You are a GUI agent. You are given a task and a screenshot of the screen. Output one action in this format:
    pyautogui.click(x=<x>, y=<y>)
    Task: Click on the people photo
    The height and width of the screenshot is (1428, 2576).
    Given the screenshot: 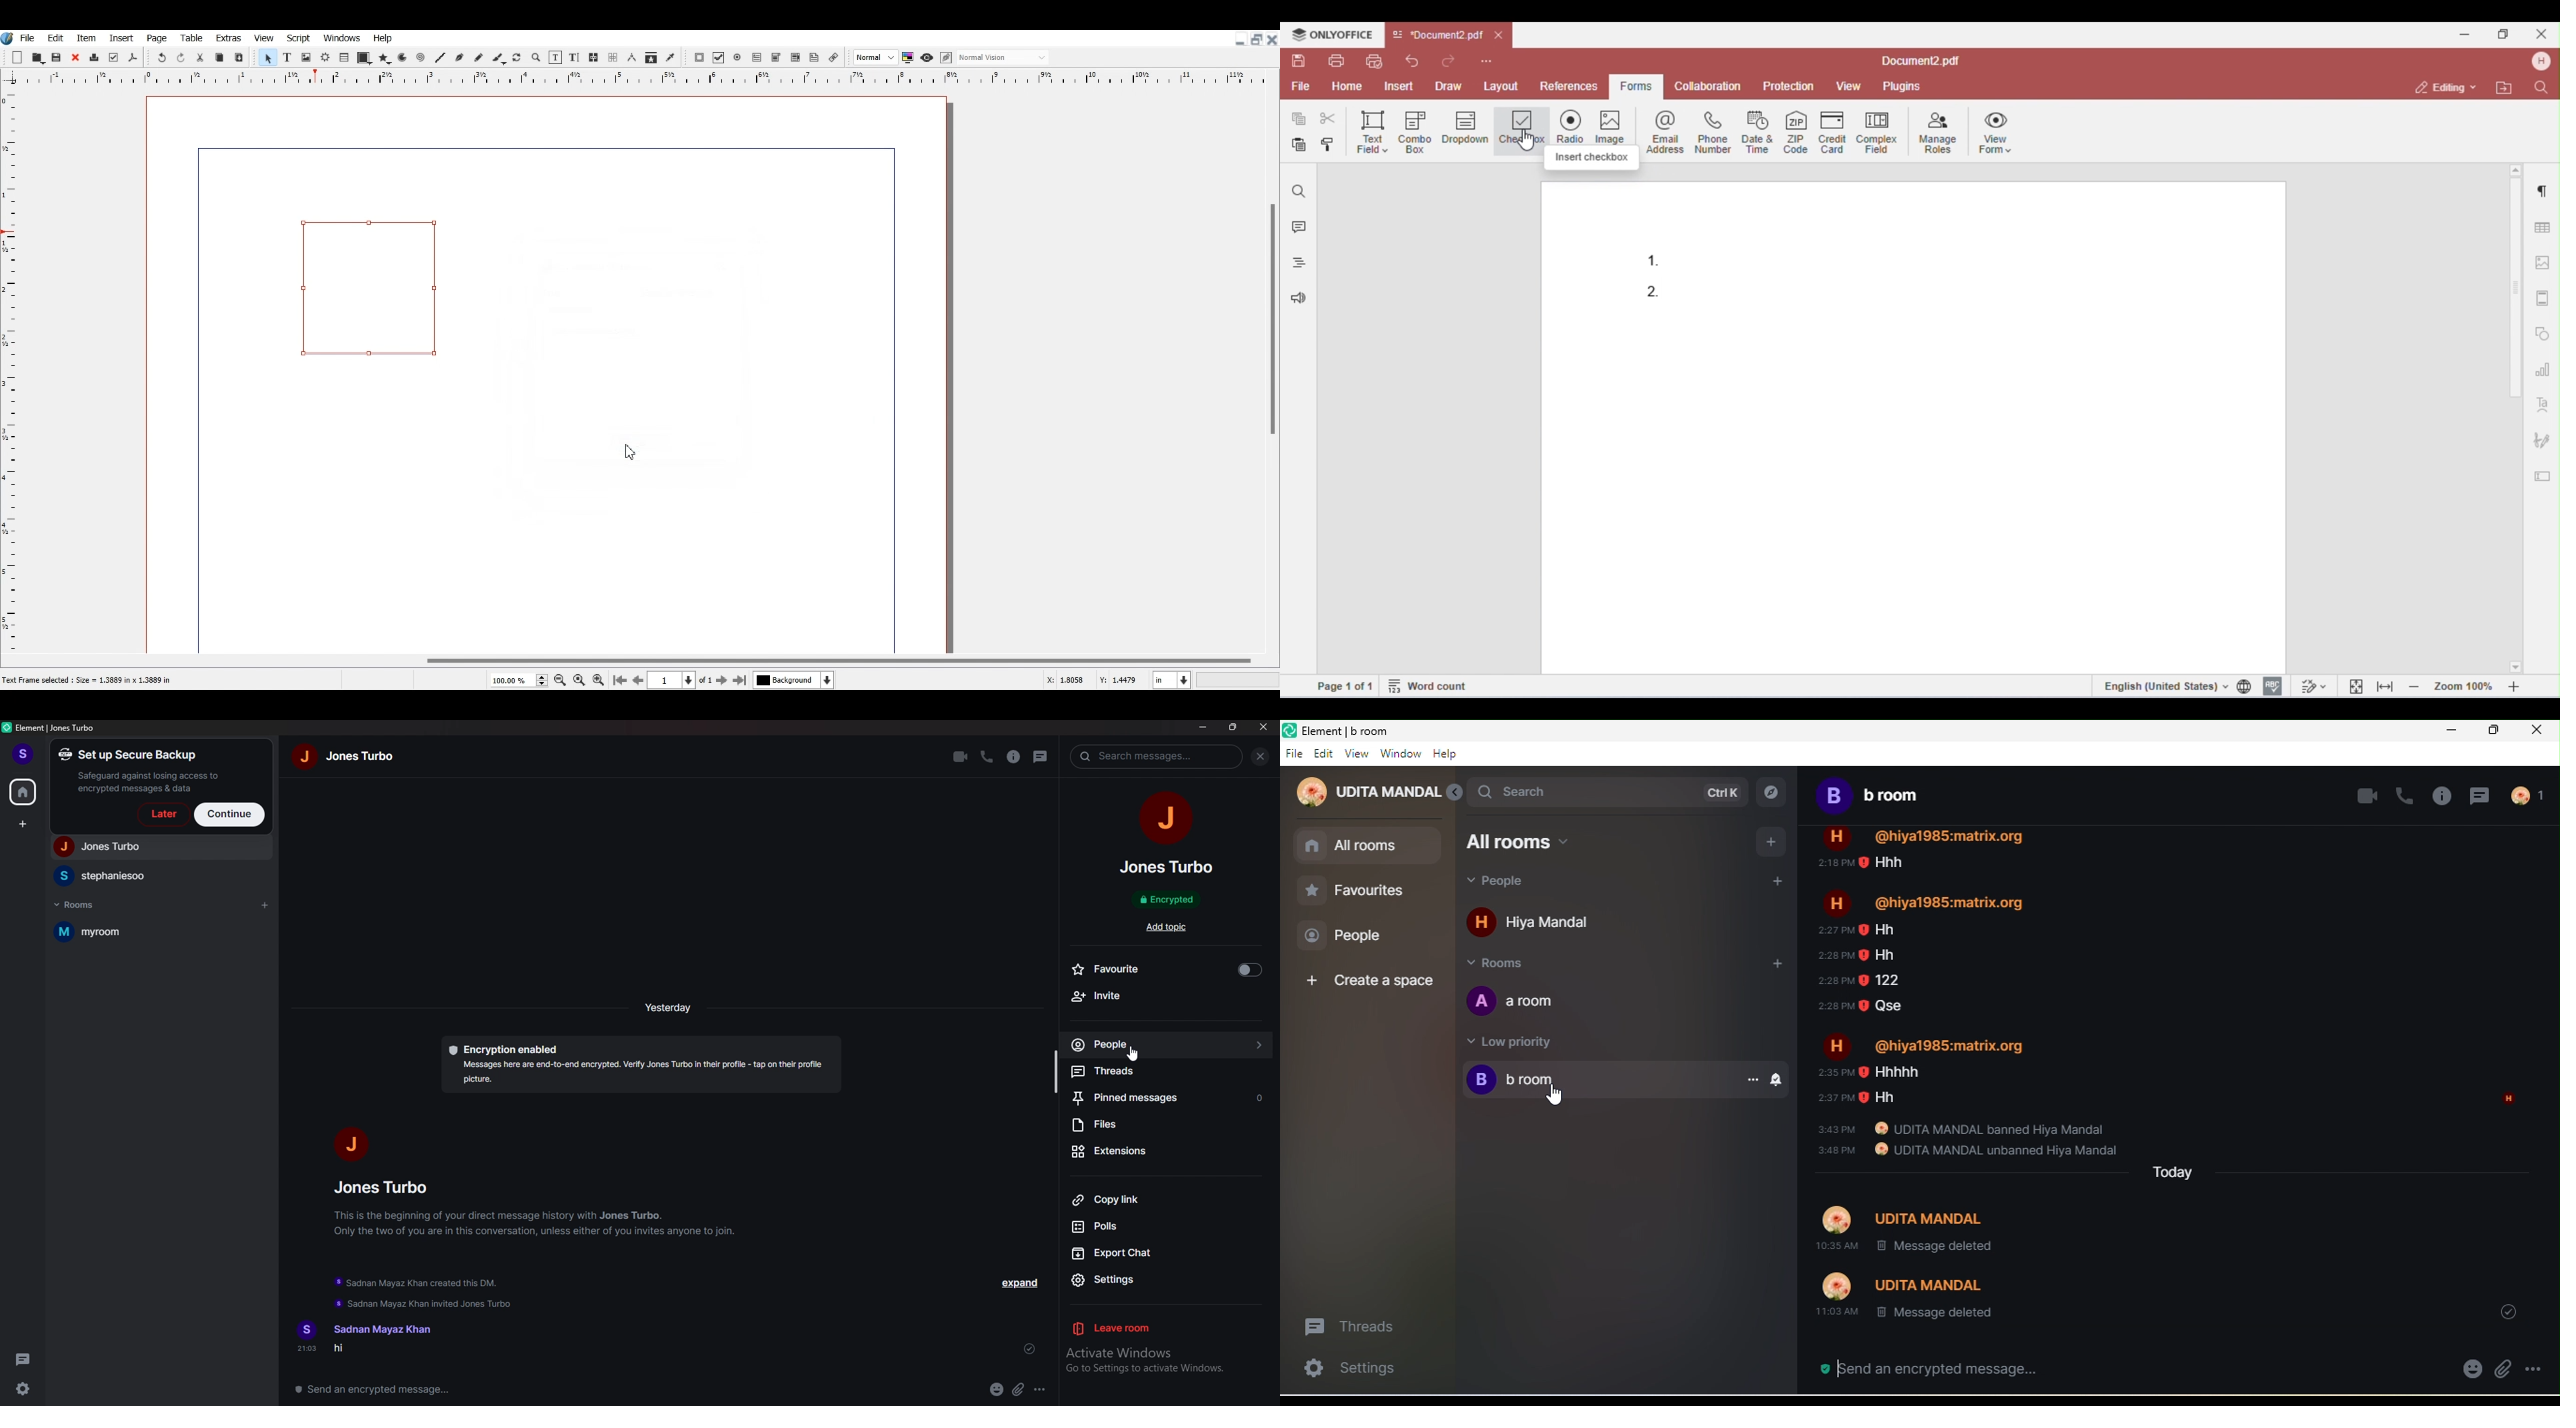 What is the action you would take?
    pyautogui.click(x=1167, y=817)
    